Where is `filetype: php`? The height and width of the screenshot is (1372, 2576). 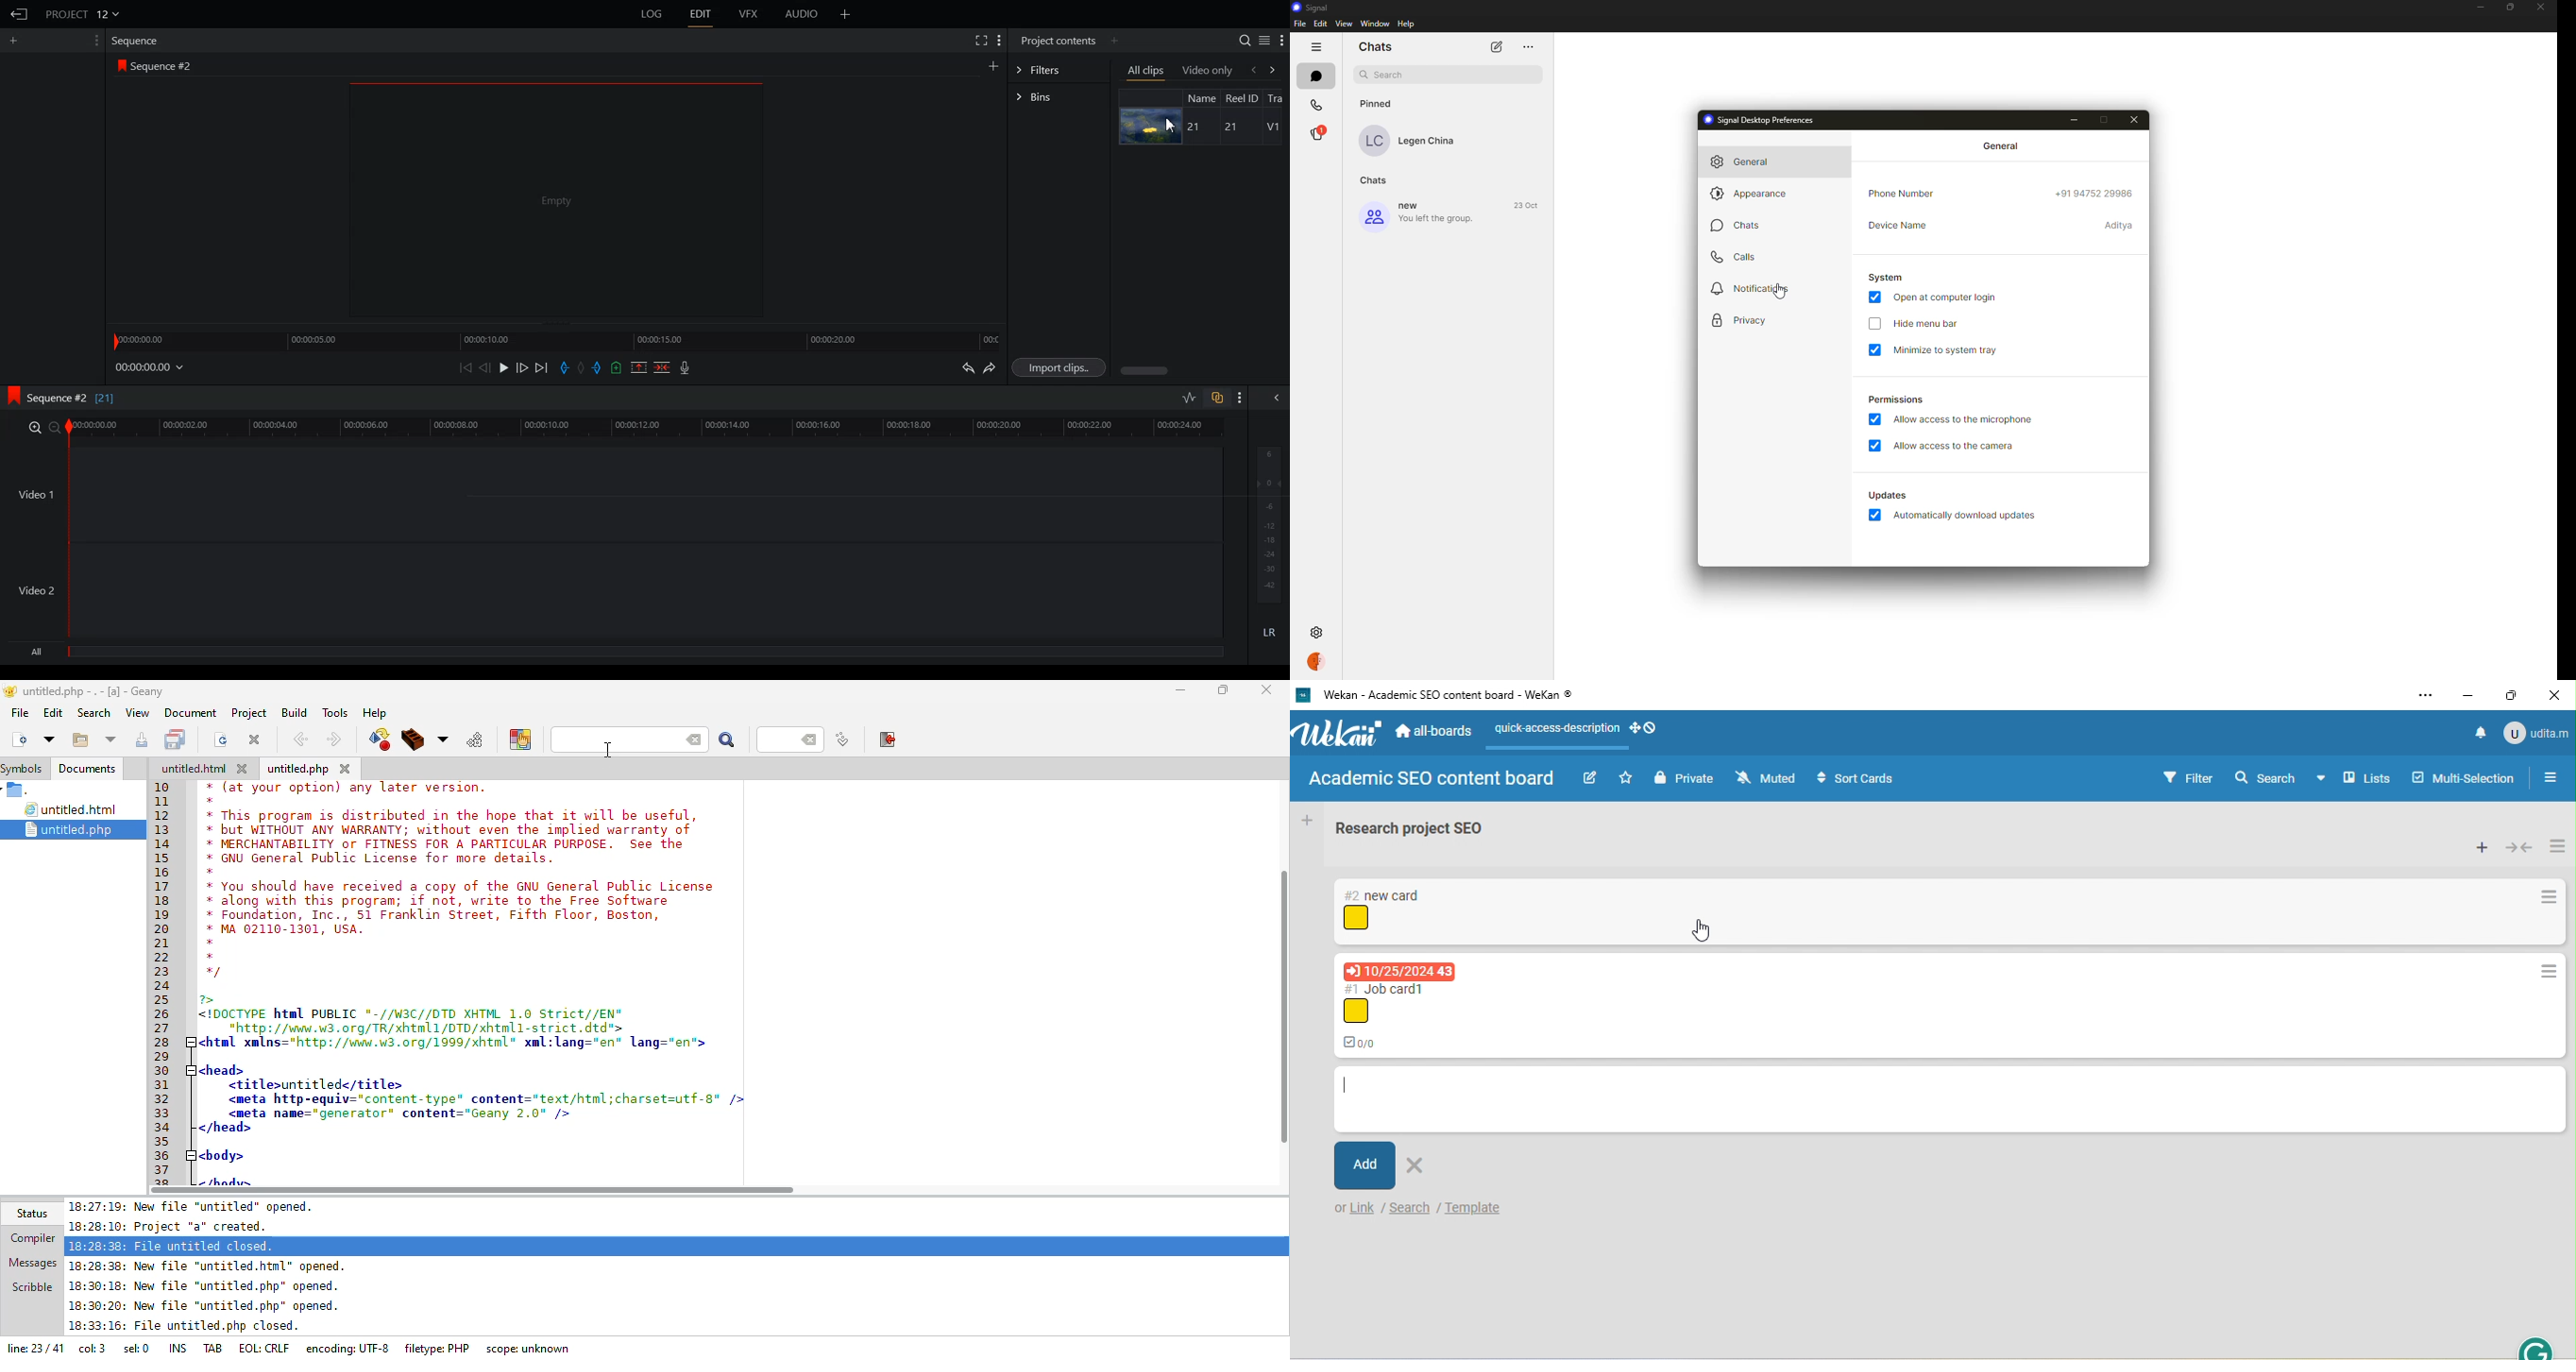 filetype: php is located at coordinates (438, 1348).